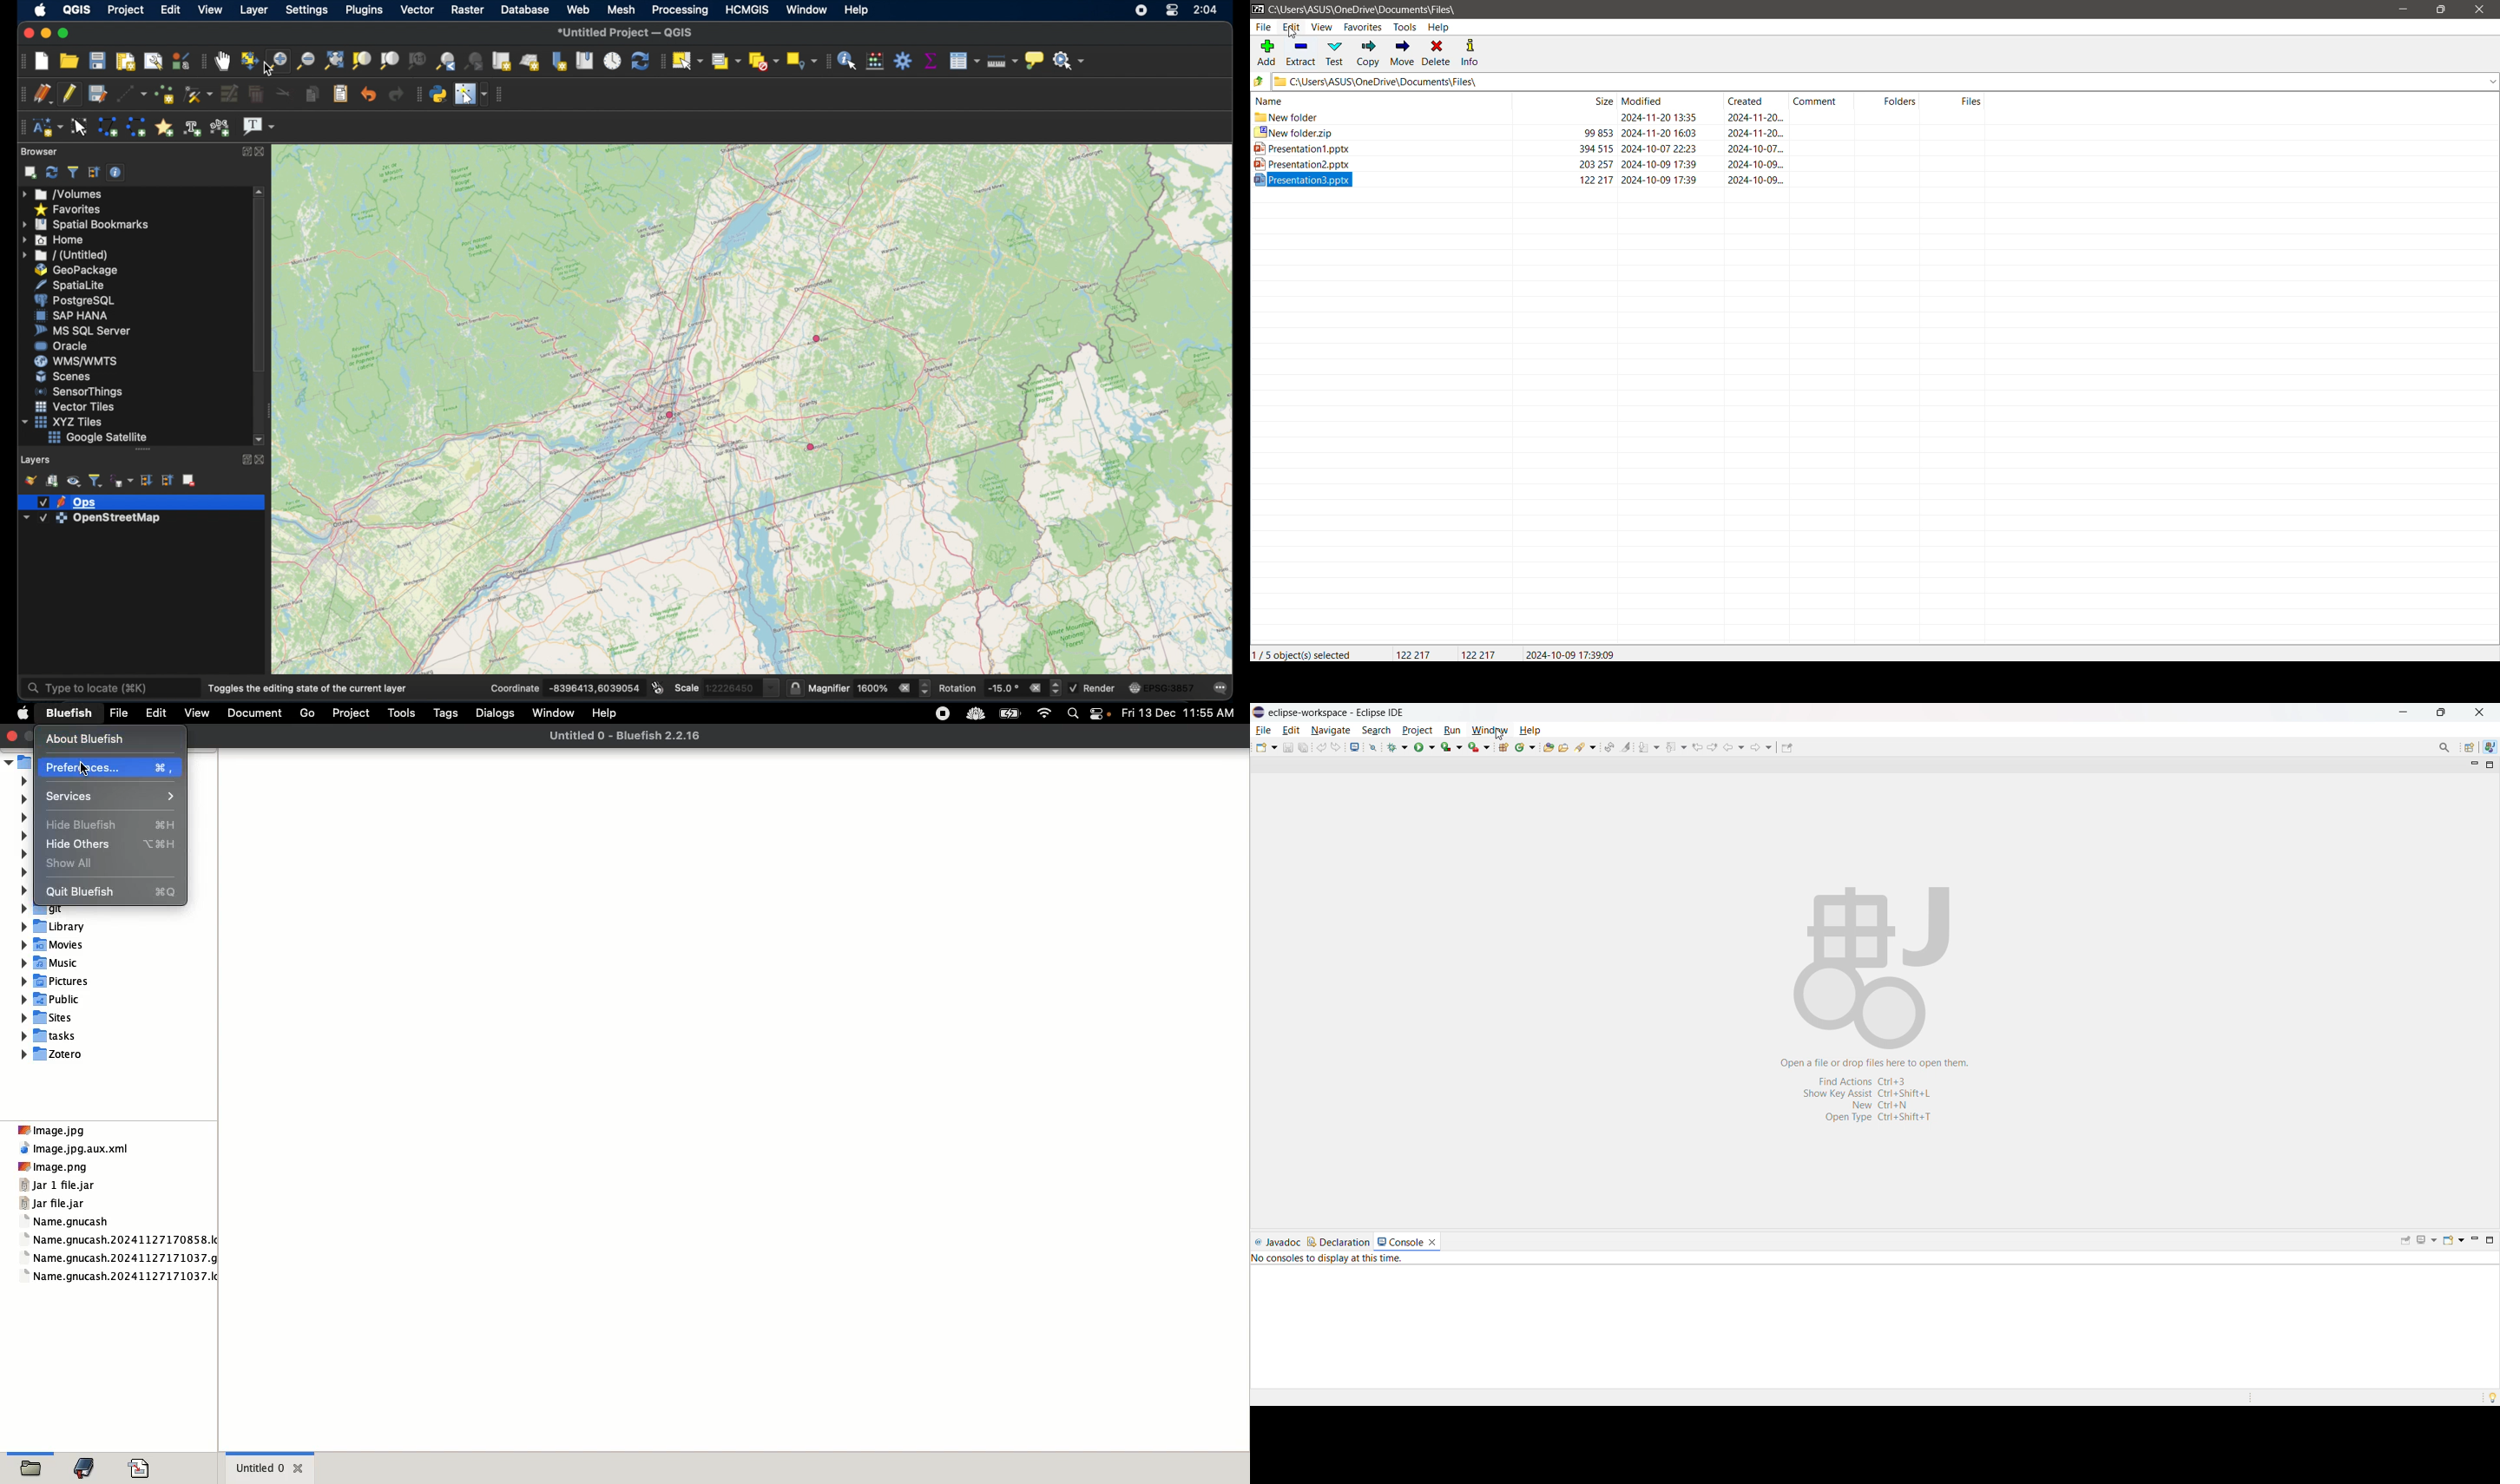 The width and height of the screenshot is (2520, 1484). What do you see at coordinates (264, 460) in the screenshot?
I see `close` at bounding box center [264, 460].